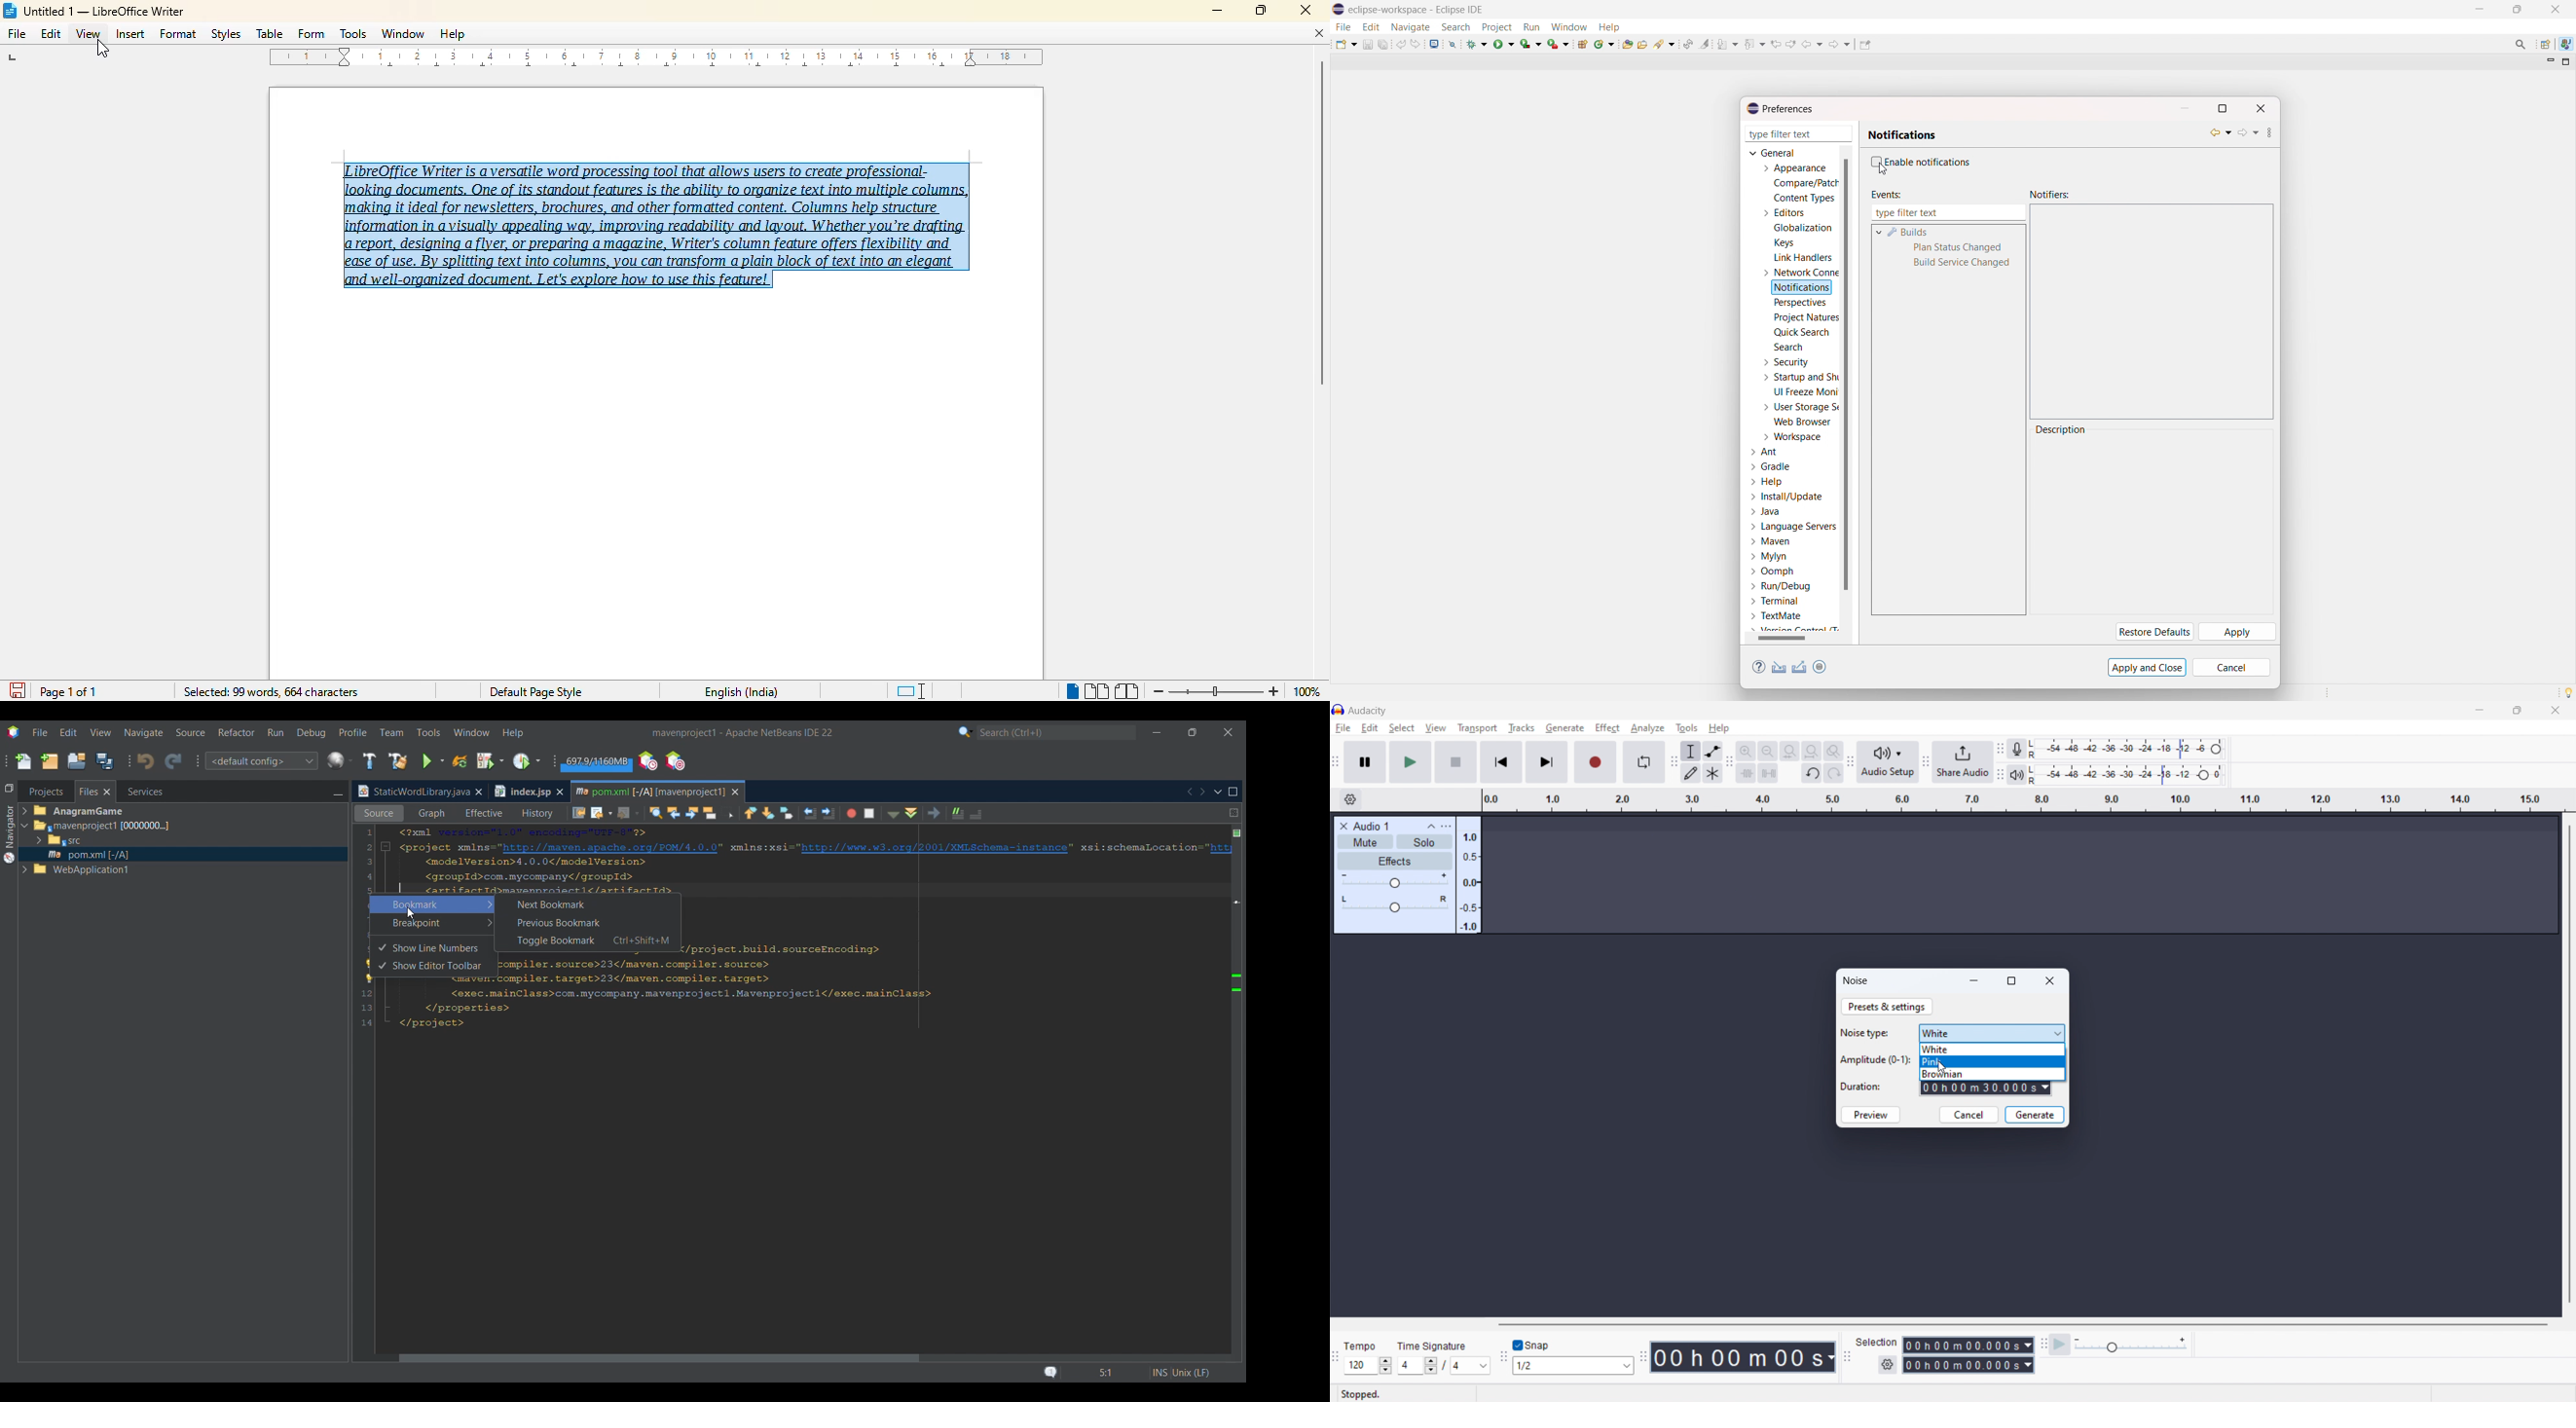 The image size is (2576, 1428). What do you see at coordinates (2479, 711) in the screenshot?
I see `minimize` at bounding box center [2479, 711].